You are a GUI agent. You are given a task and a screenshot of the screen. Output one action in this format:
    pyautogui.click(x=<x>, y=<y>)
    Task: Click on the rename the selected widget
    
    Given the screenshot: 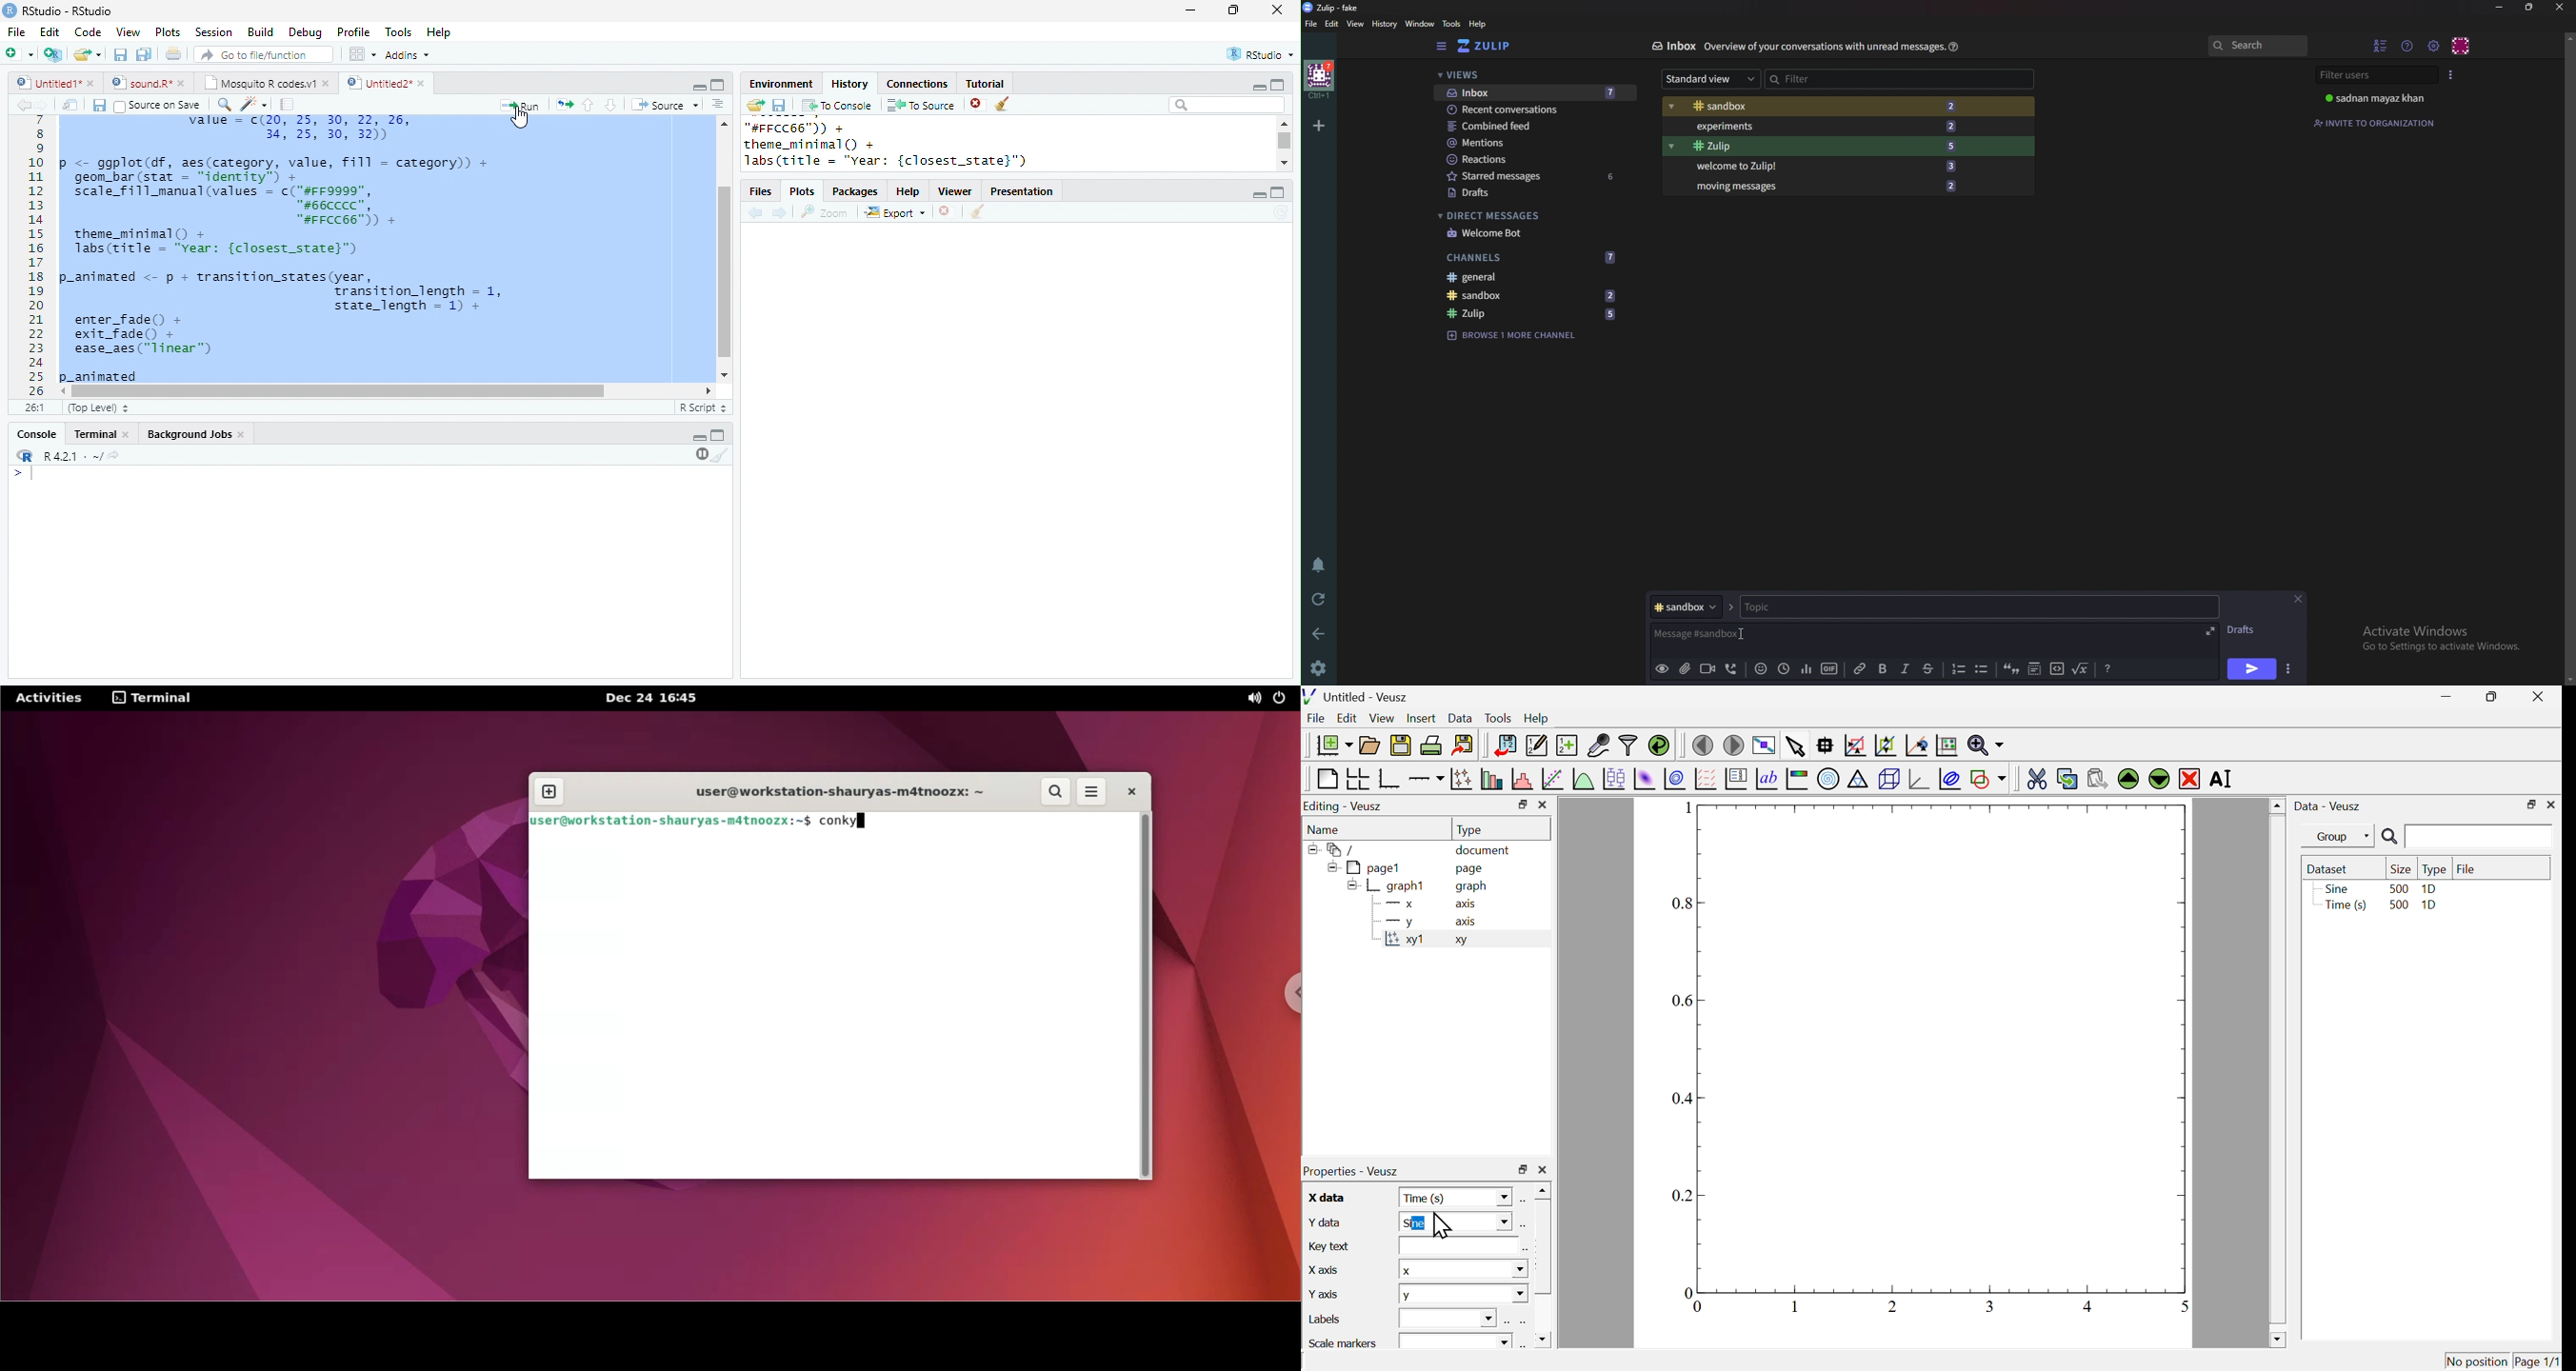 What is the action you would take?
    pyautogui.click(x=2226, y=779)
    